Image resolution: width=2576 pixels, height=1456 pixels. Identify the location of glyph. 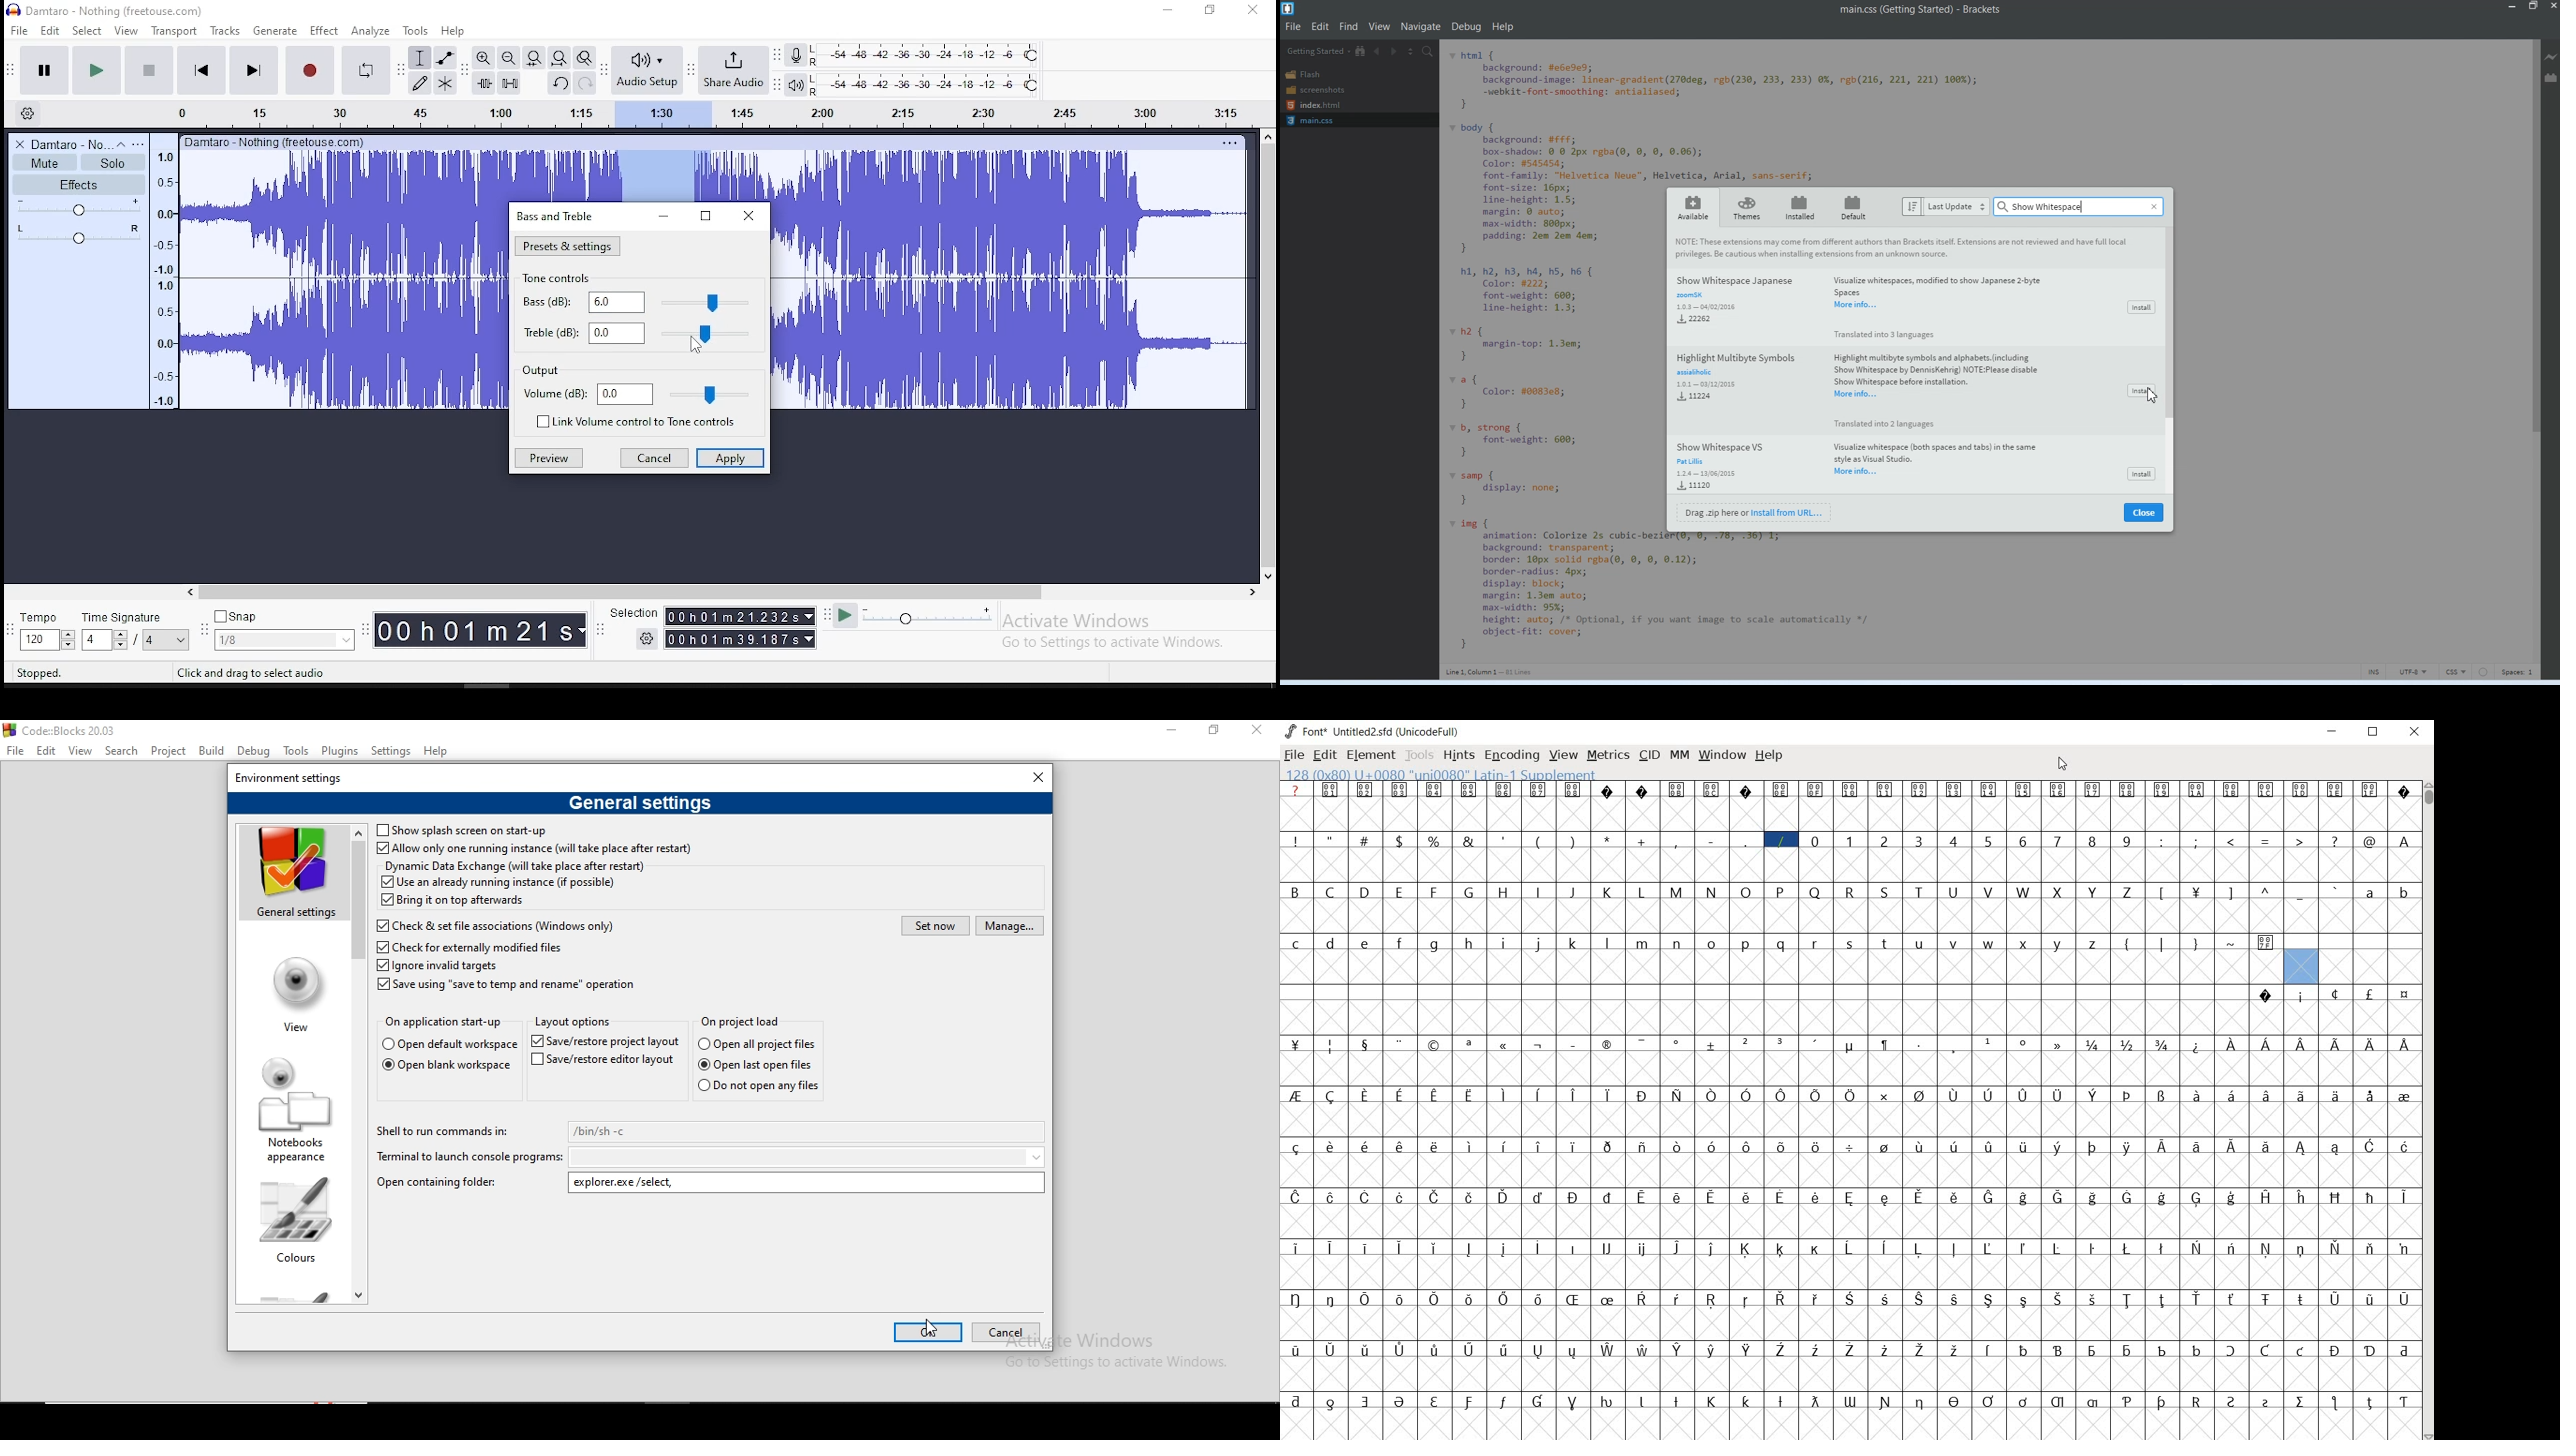
(1885, 1146).